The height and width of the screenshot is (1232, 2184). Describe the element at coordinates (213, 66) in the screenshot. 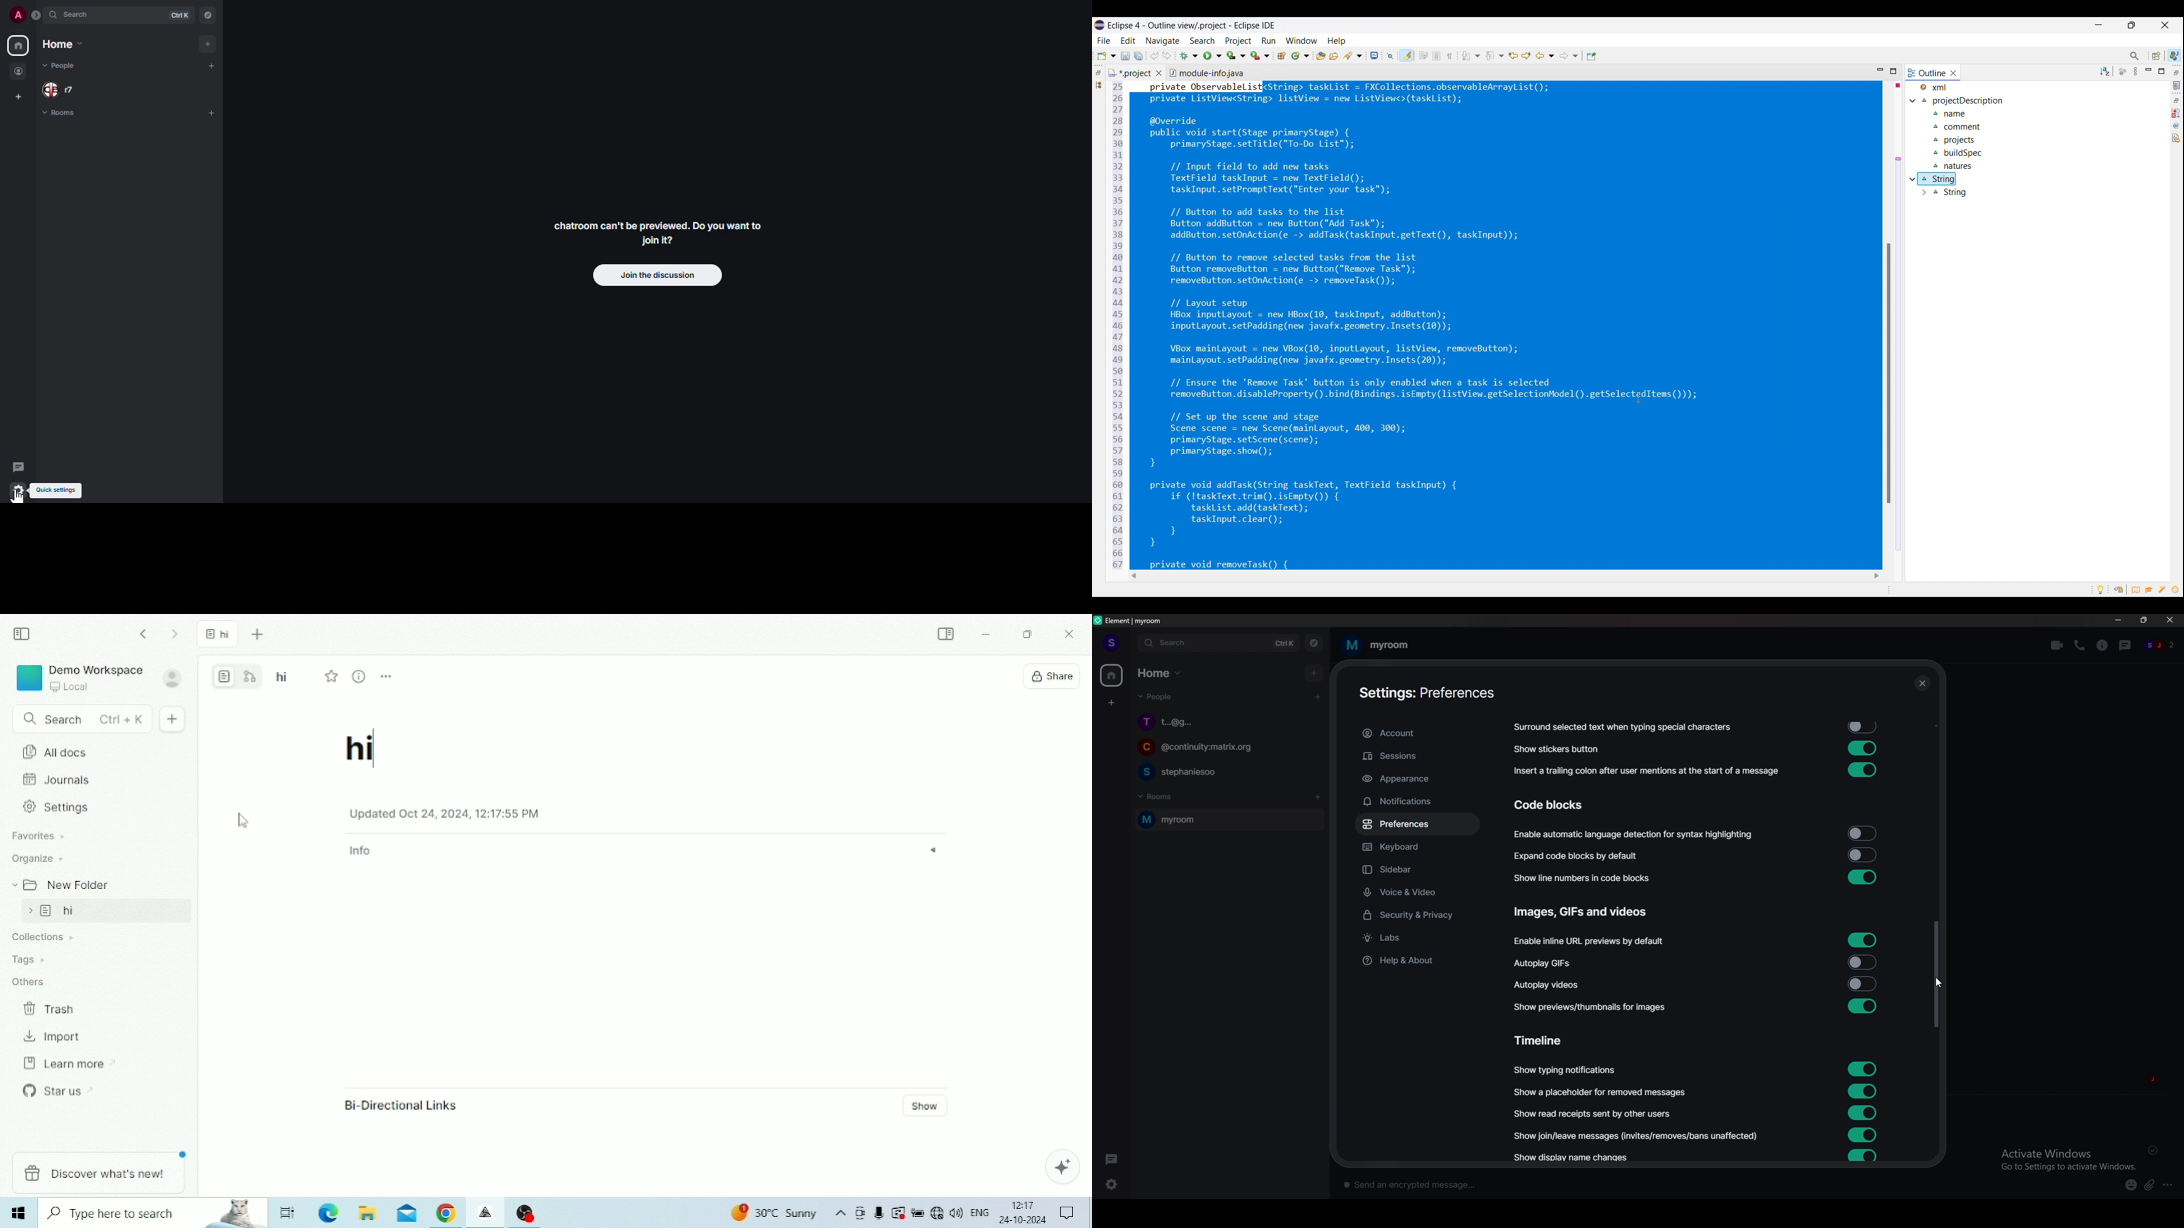

I see `add` at that location.